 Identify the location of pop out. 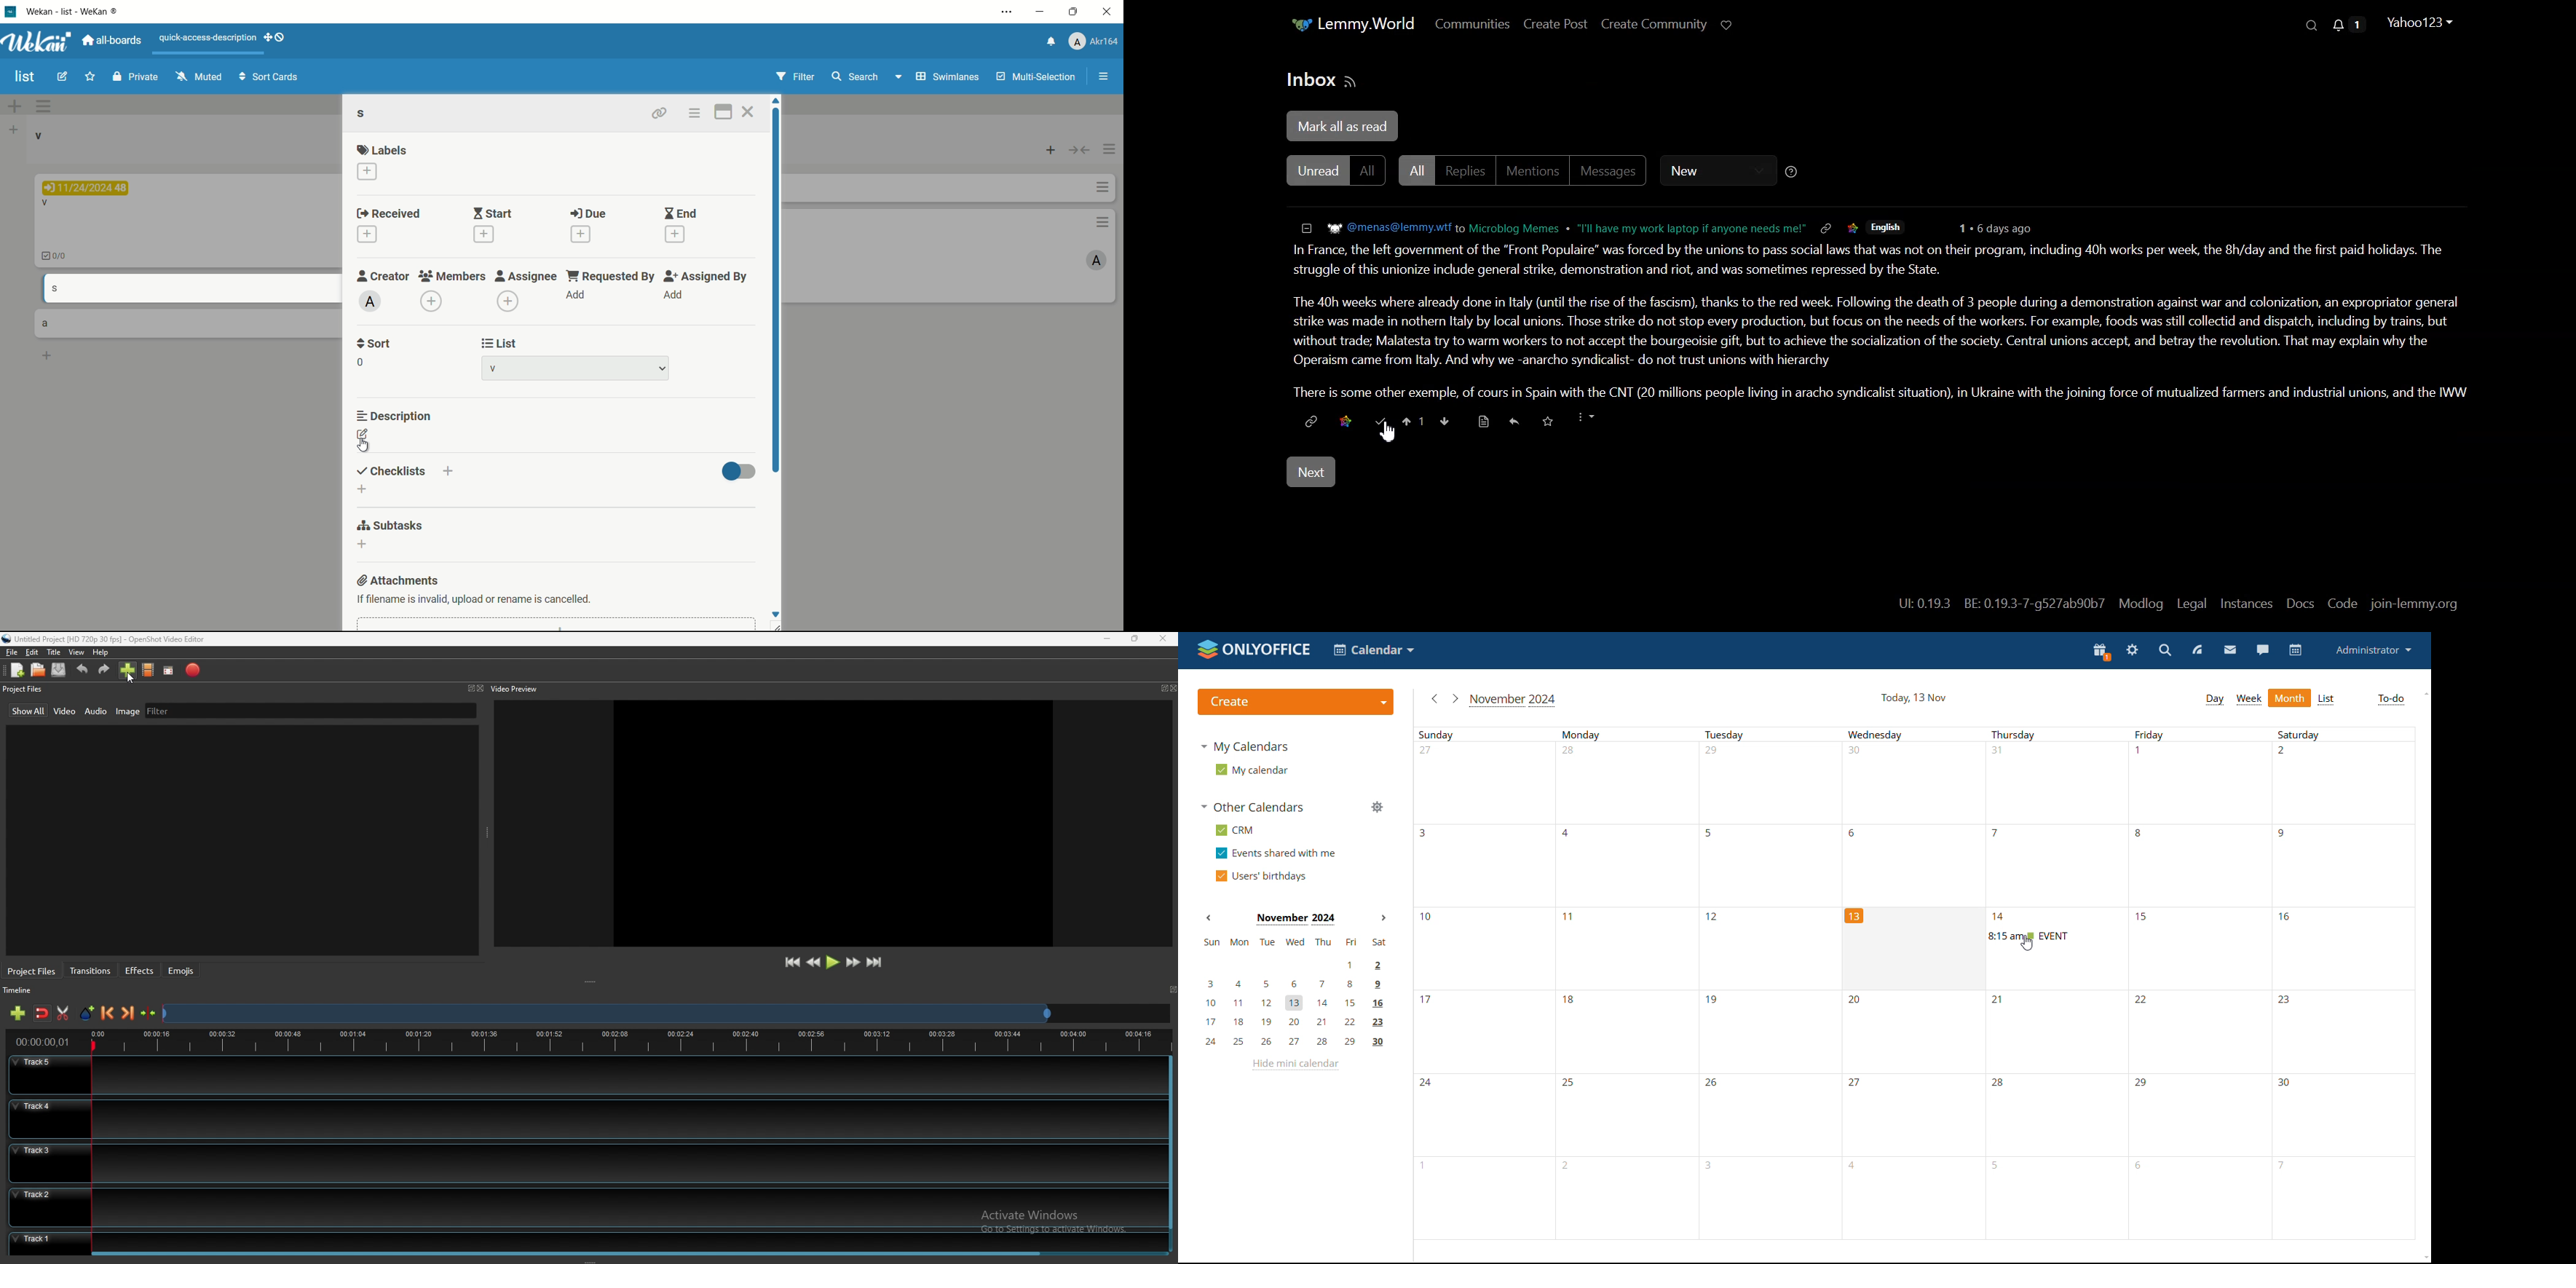
(1163, 688).